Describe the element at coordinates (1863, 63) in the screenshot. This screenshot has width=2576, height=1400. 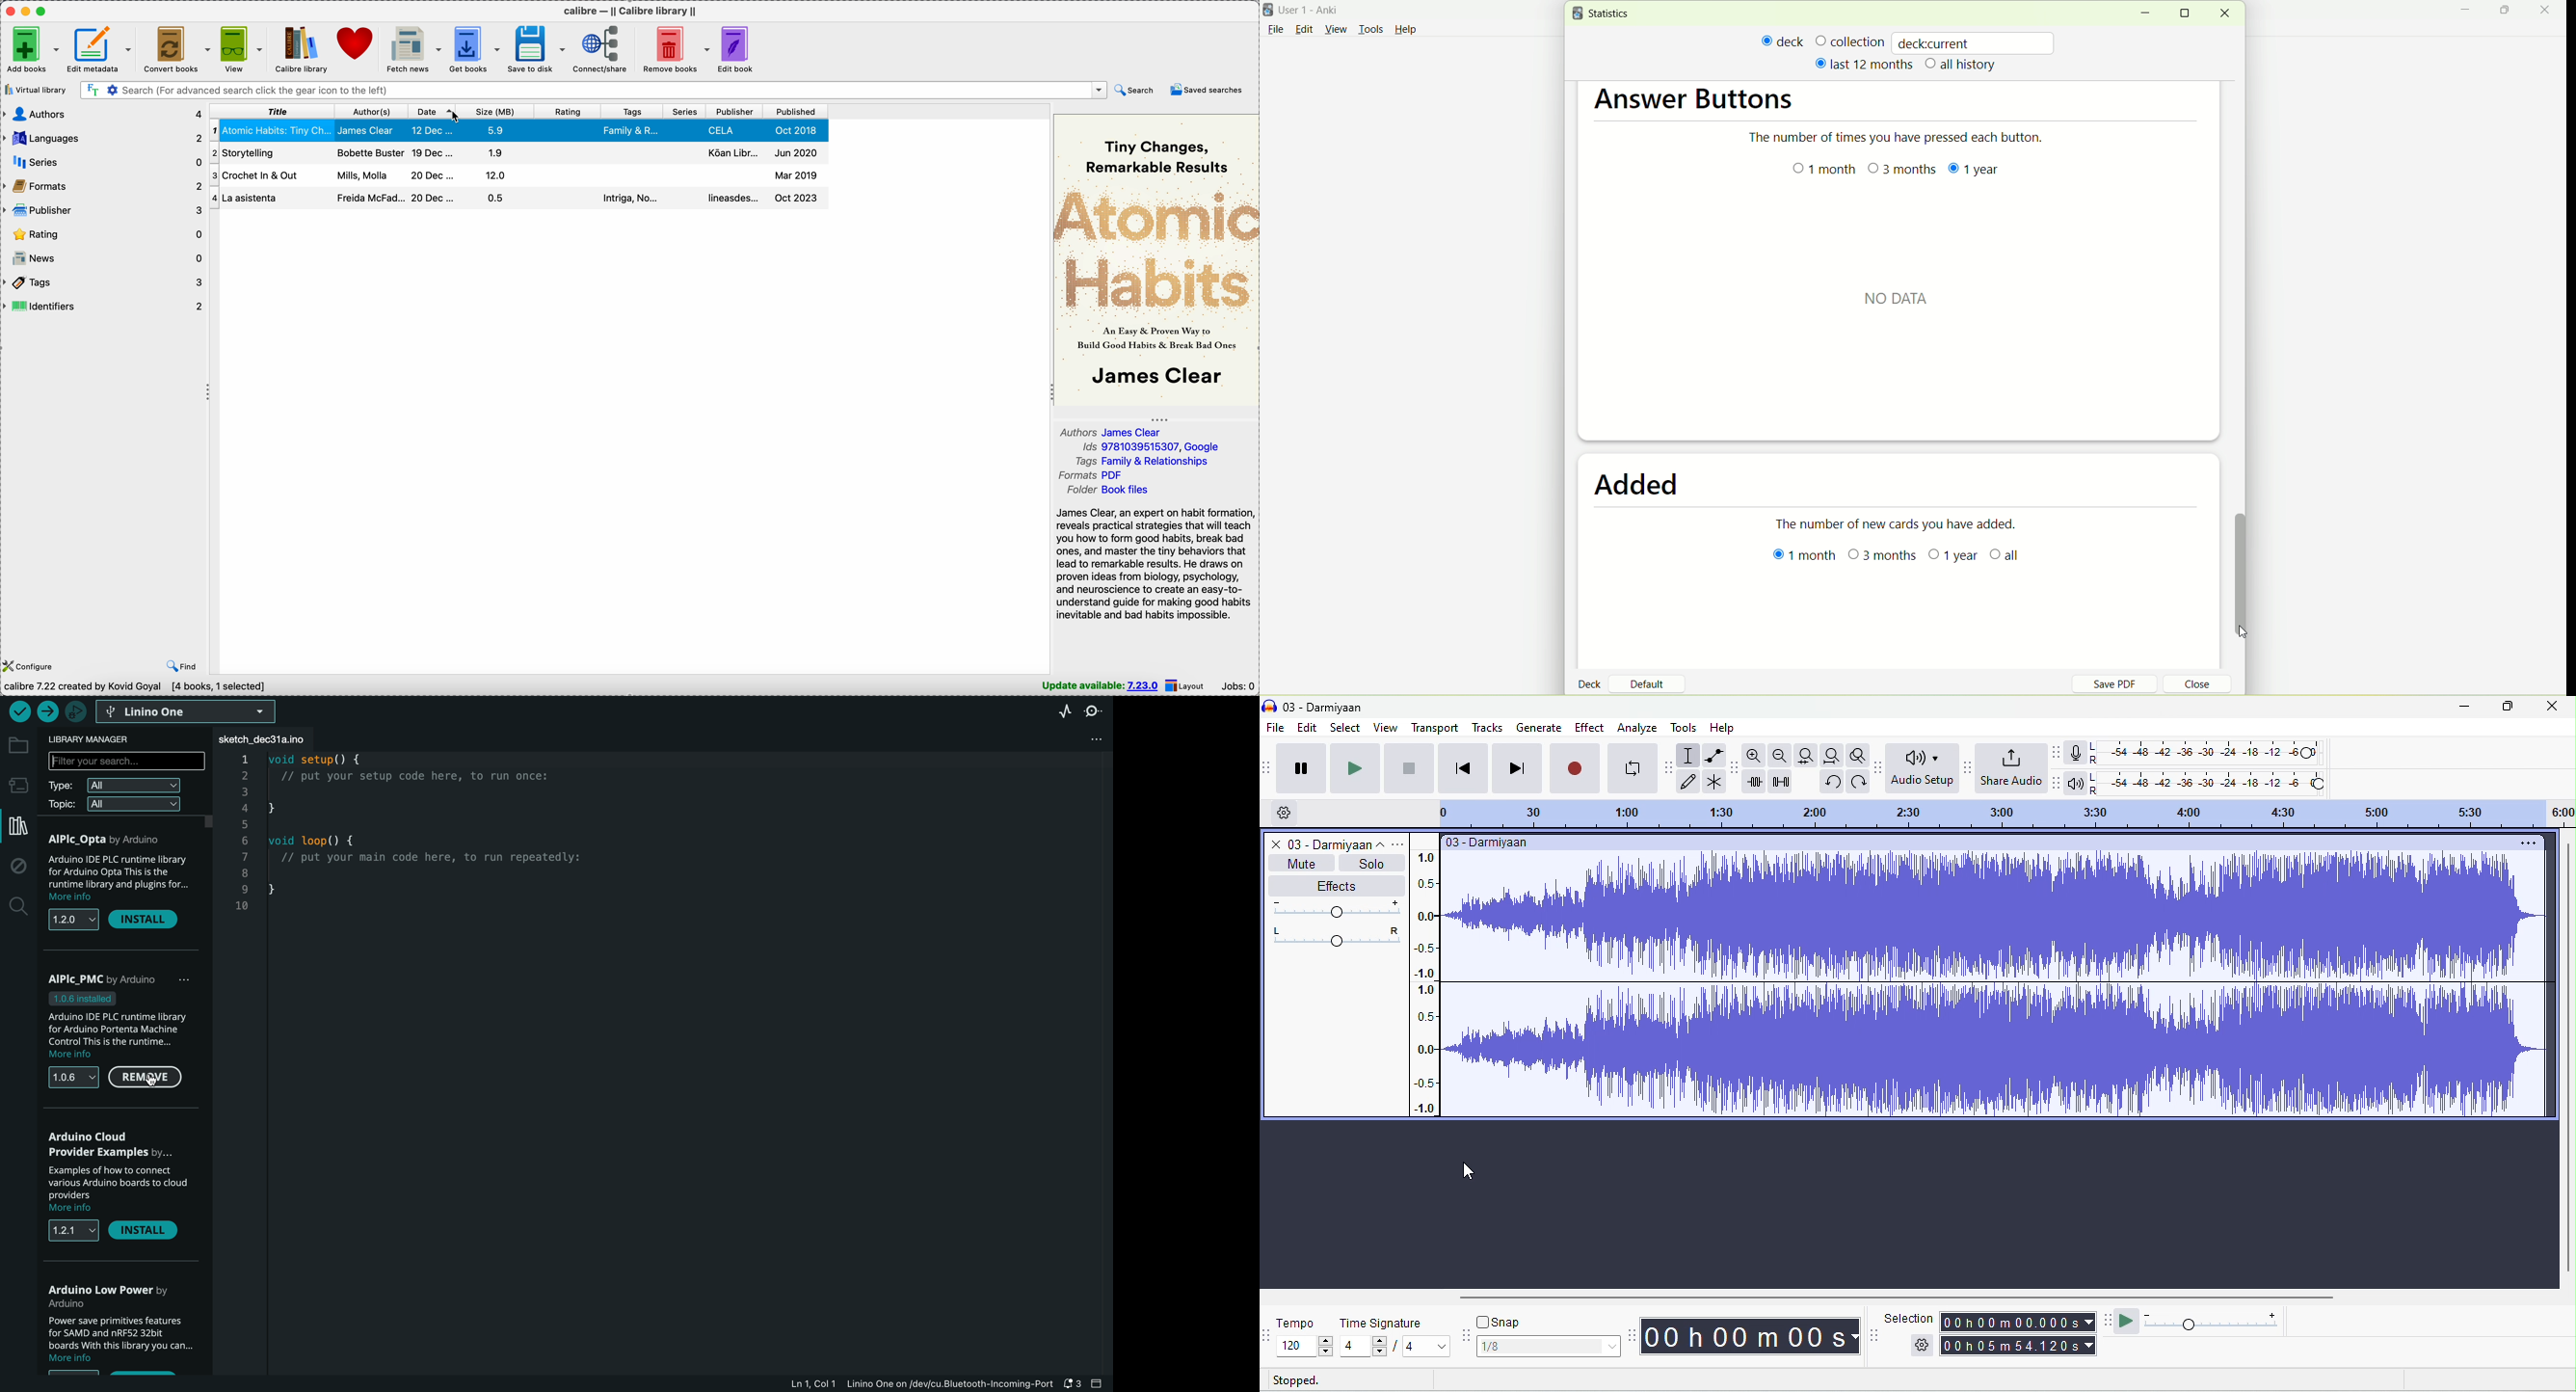
I see `last 12 months` at that location.